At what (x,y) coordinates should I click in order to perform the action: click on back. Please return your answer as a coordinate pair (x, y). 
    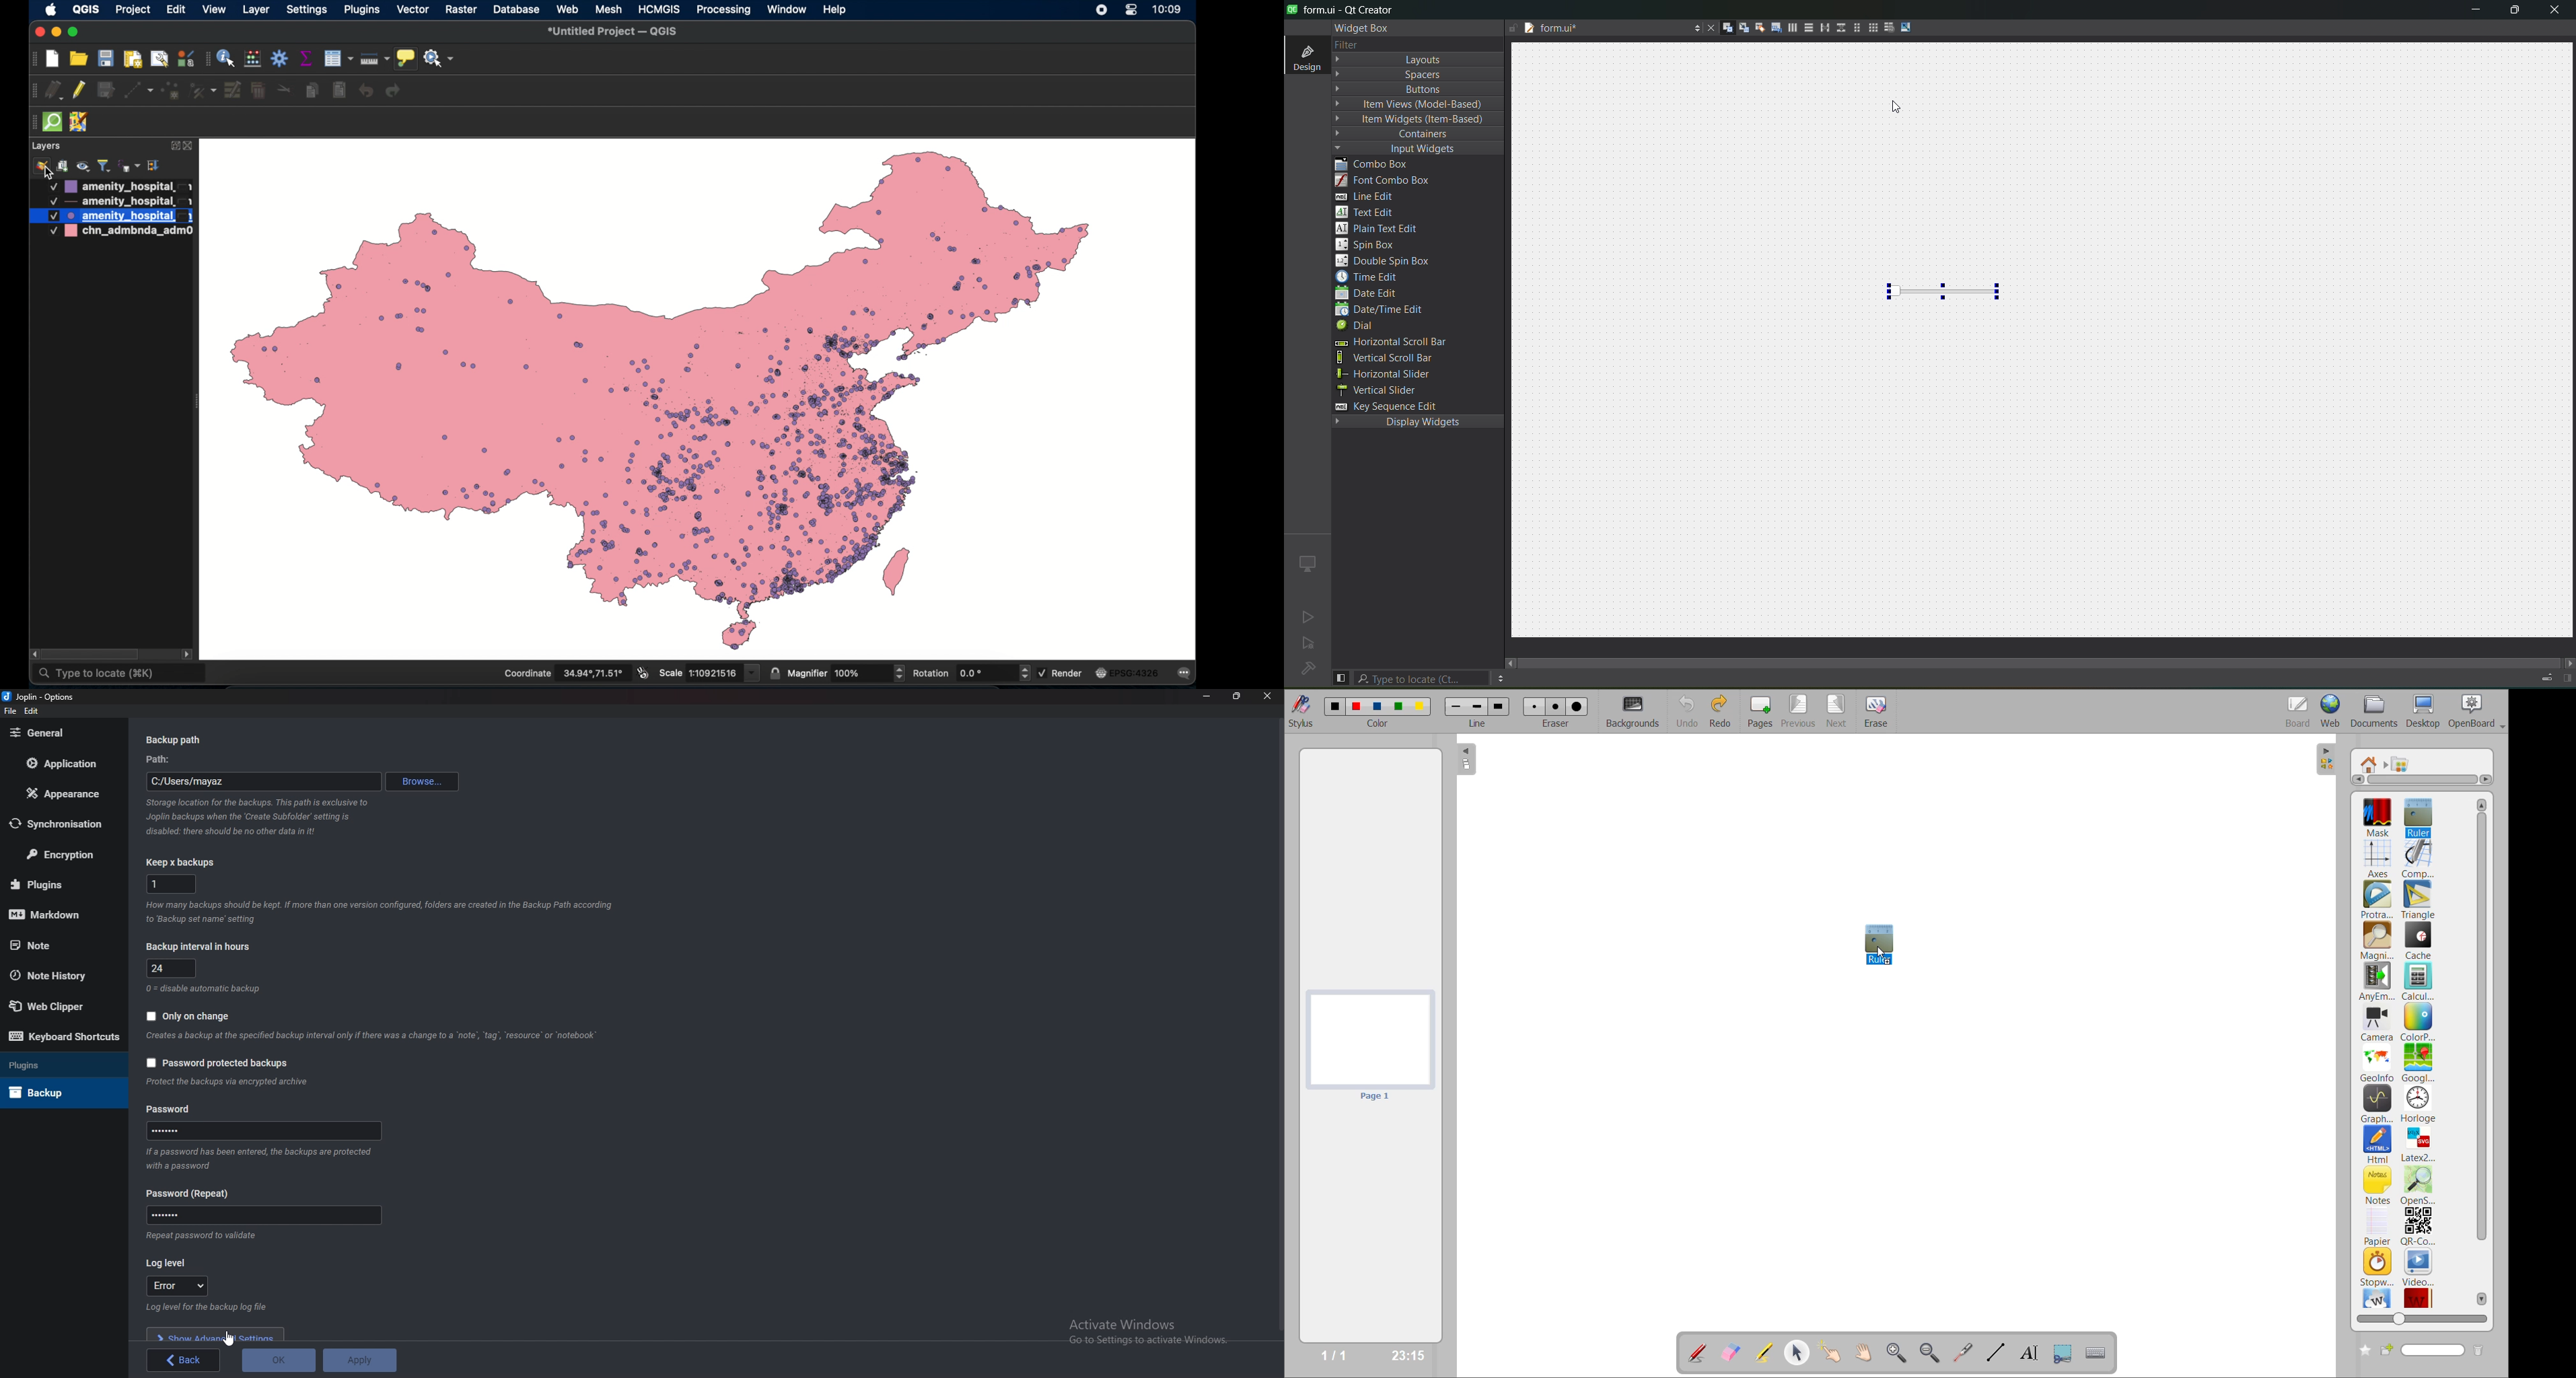
    Looking at the image, I should click on (183, 1361).